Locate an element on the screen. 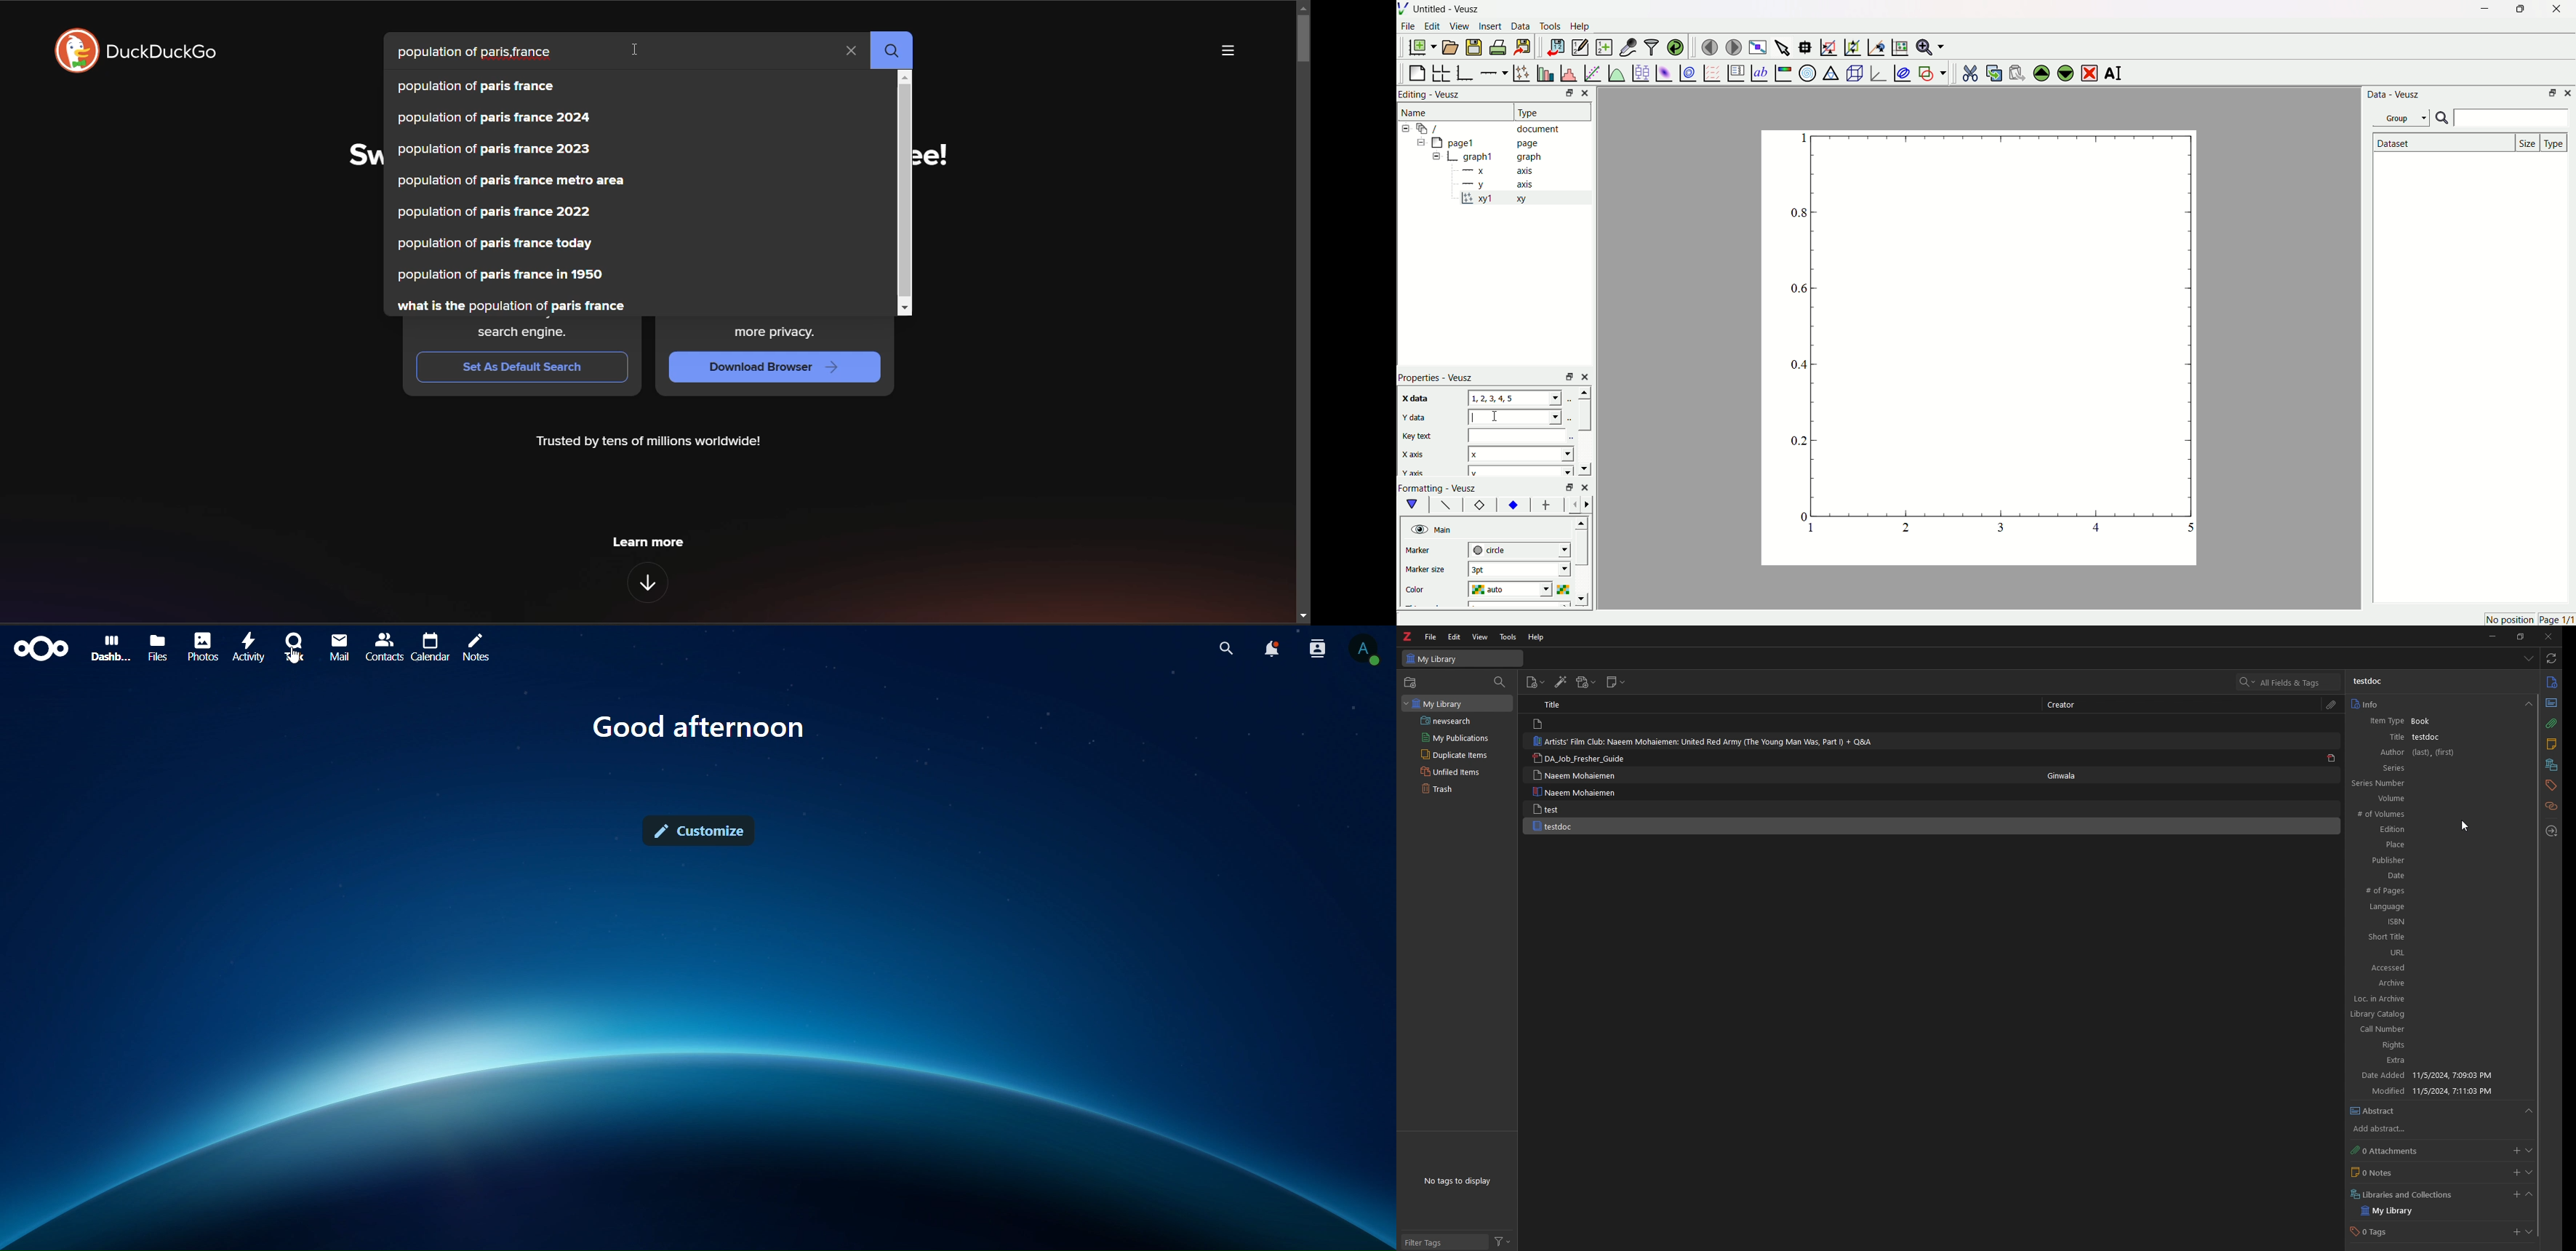 The height and width of the screenshot is (1260, 2576). file logo is located at coordinates (1540, 724).